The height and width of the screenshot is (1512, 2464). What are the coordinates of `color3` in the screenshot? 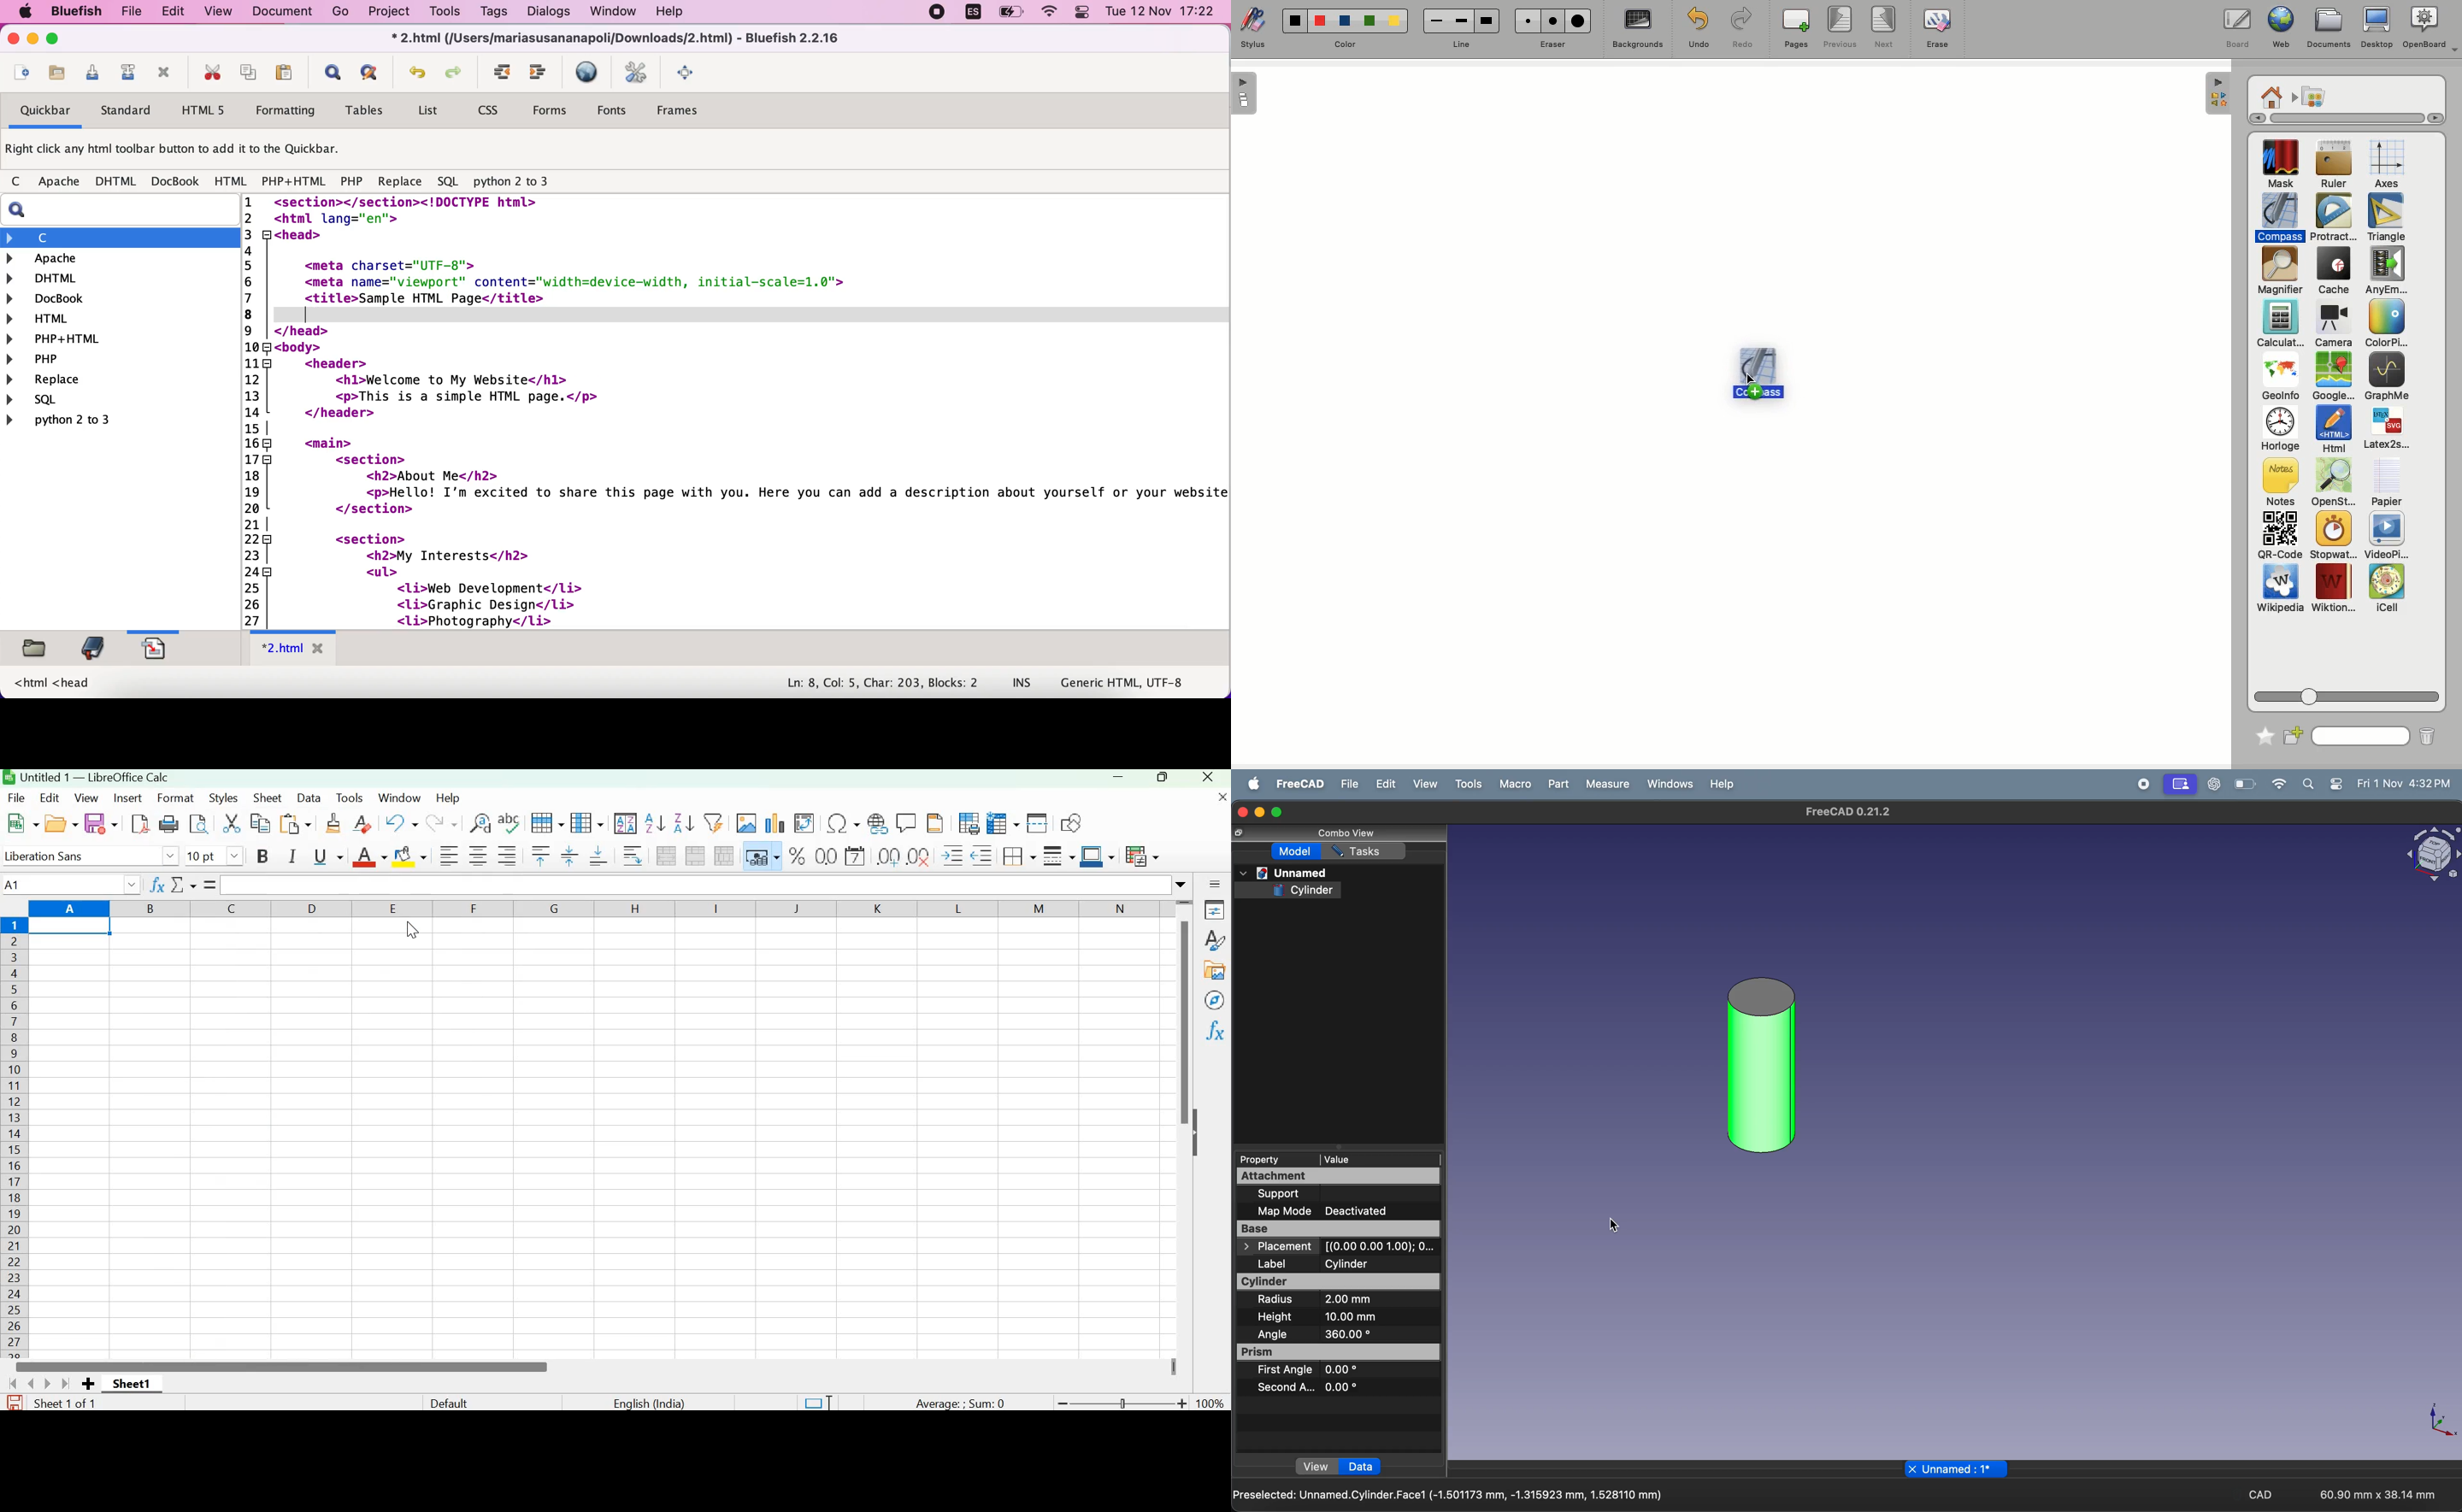 It's located at (1344, 21).